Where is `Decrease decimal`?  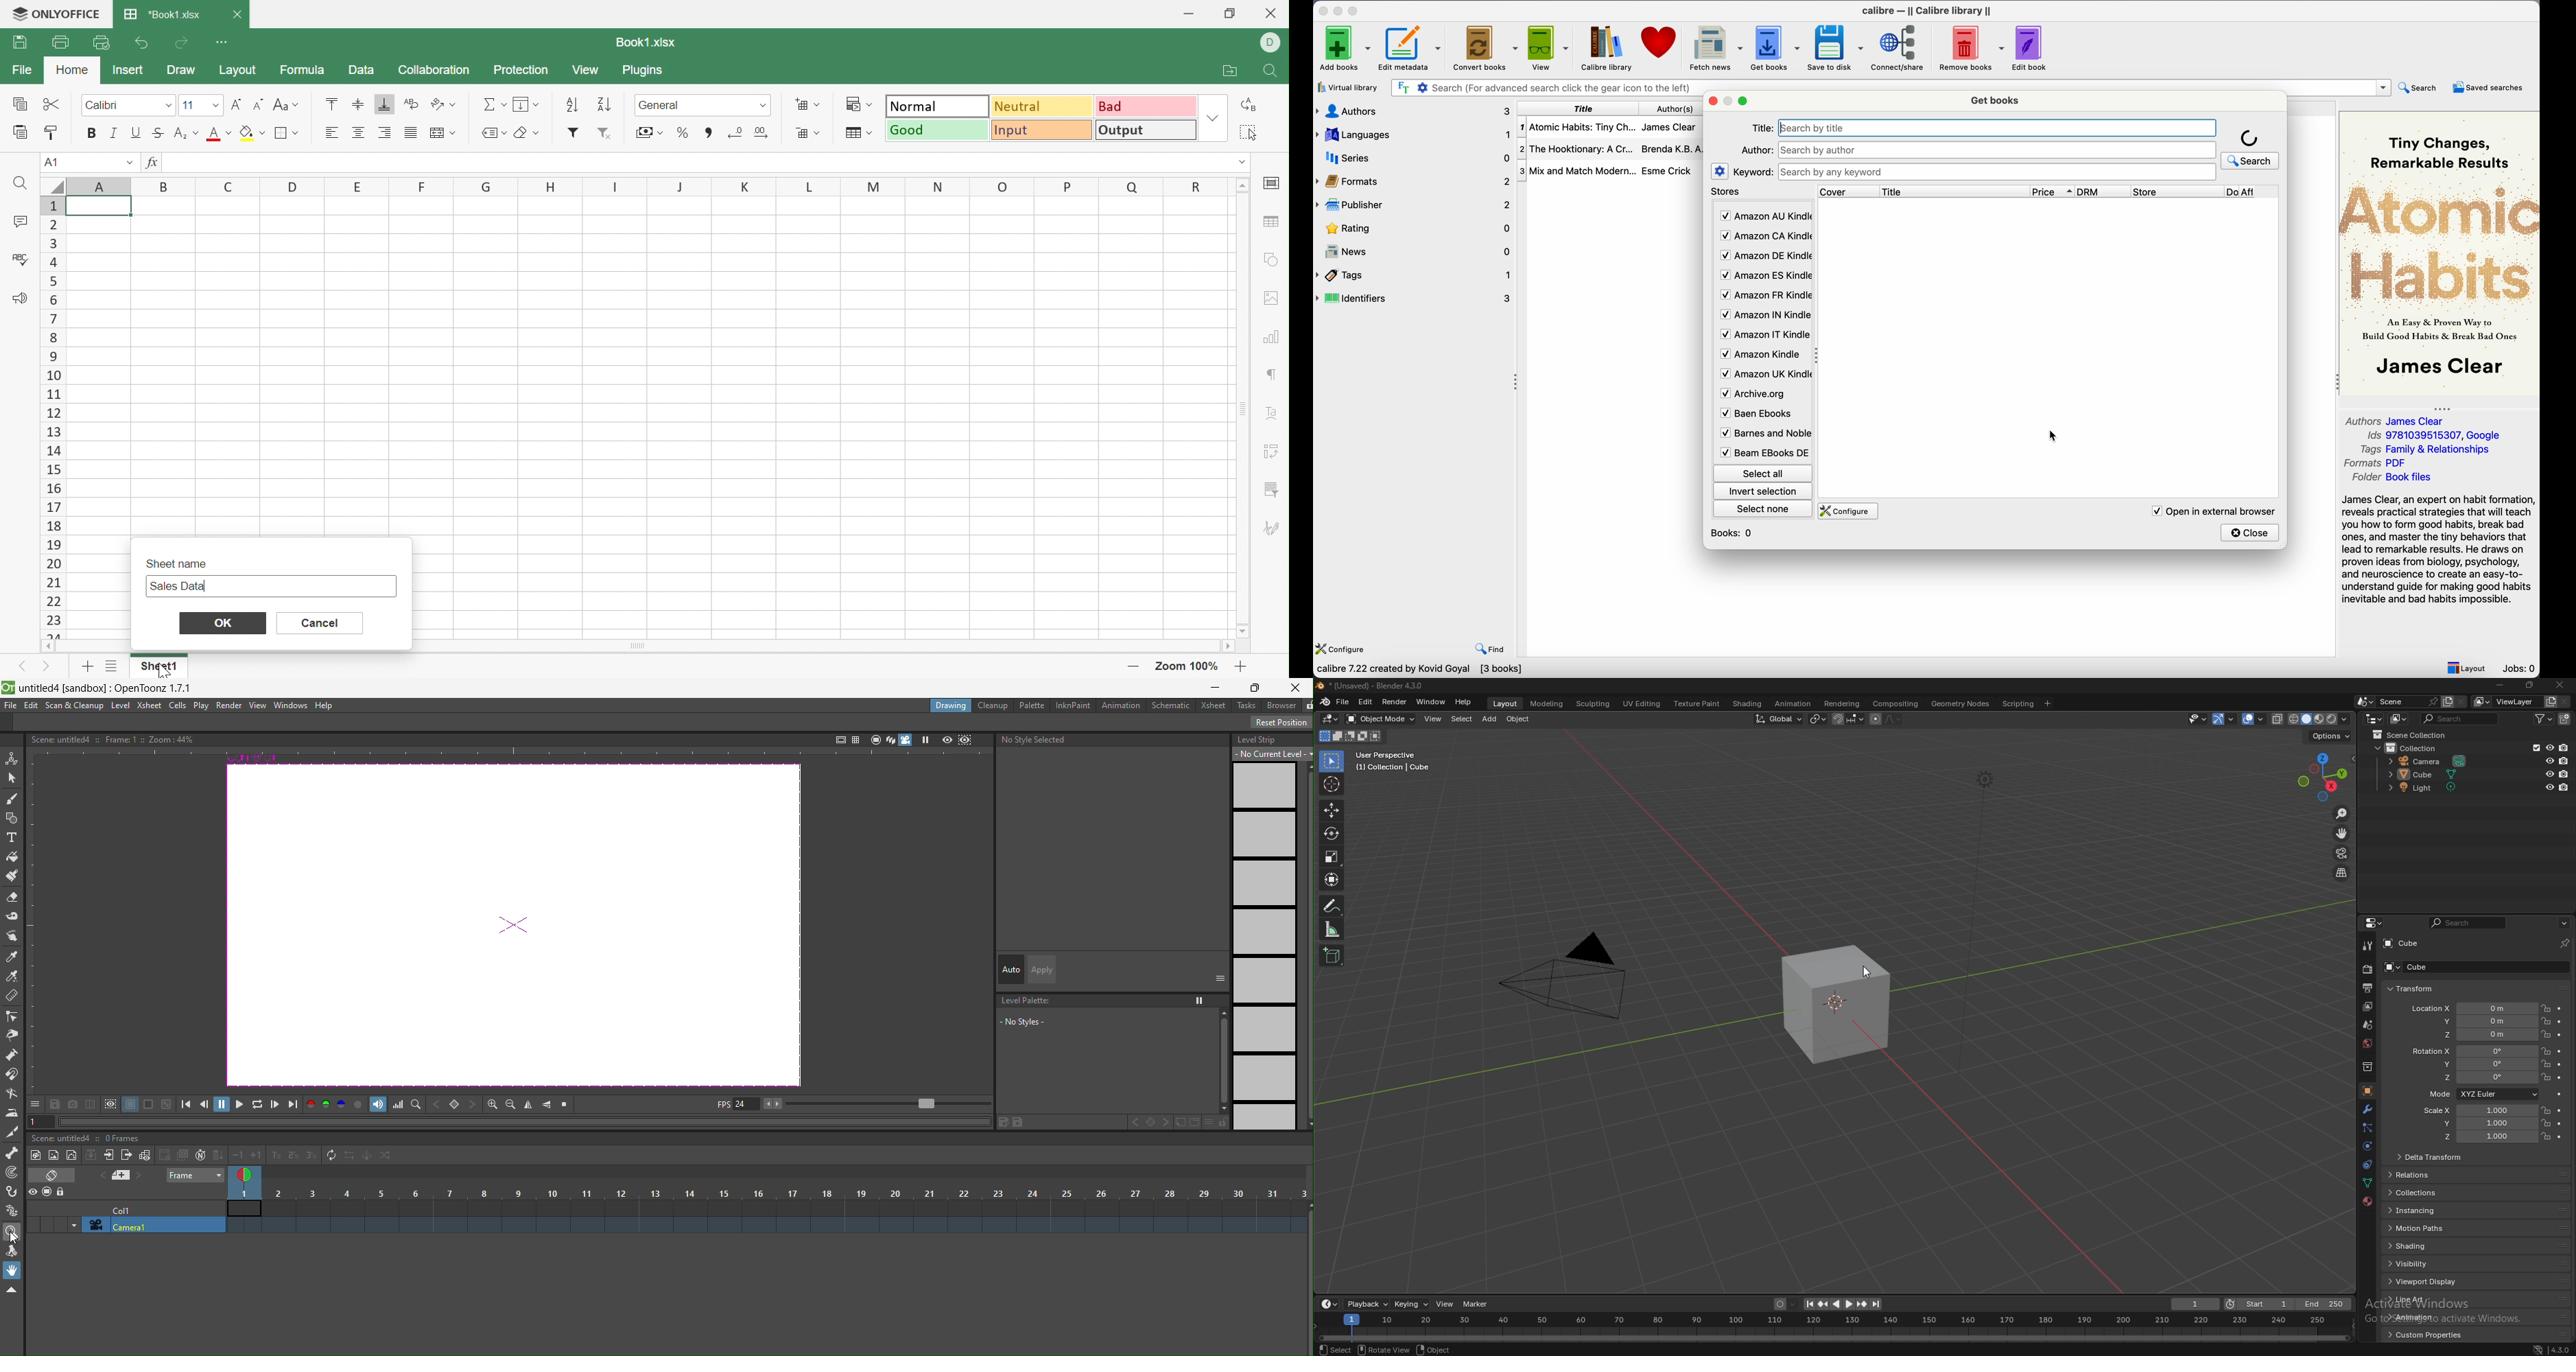
Decrease decimal is located at coordinates (737, 133).